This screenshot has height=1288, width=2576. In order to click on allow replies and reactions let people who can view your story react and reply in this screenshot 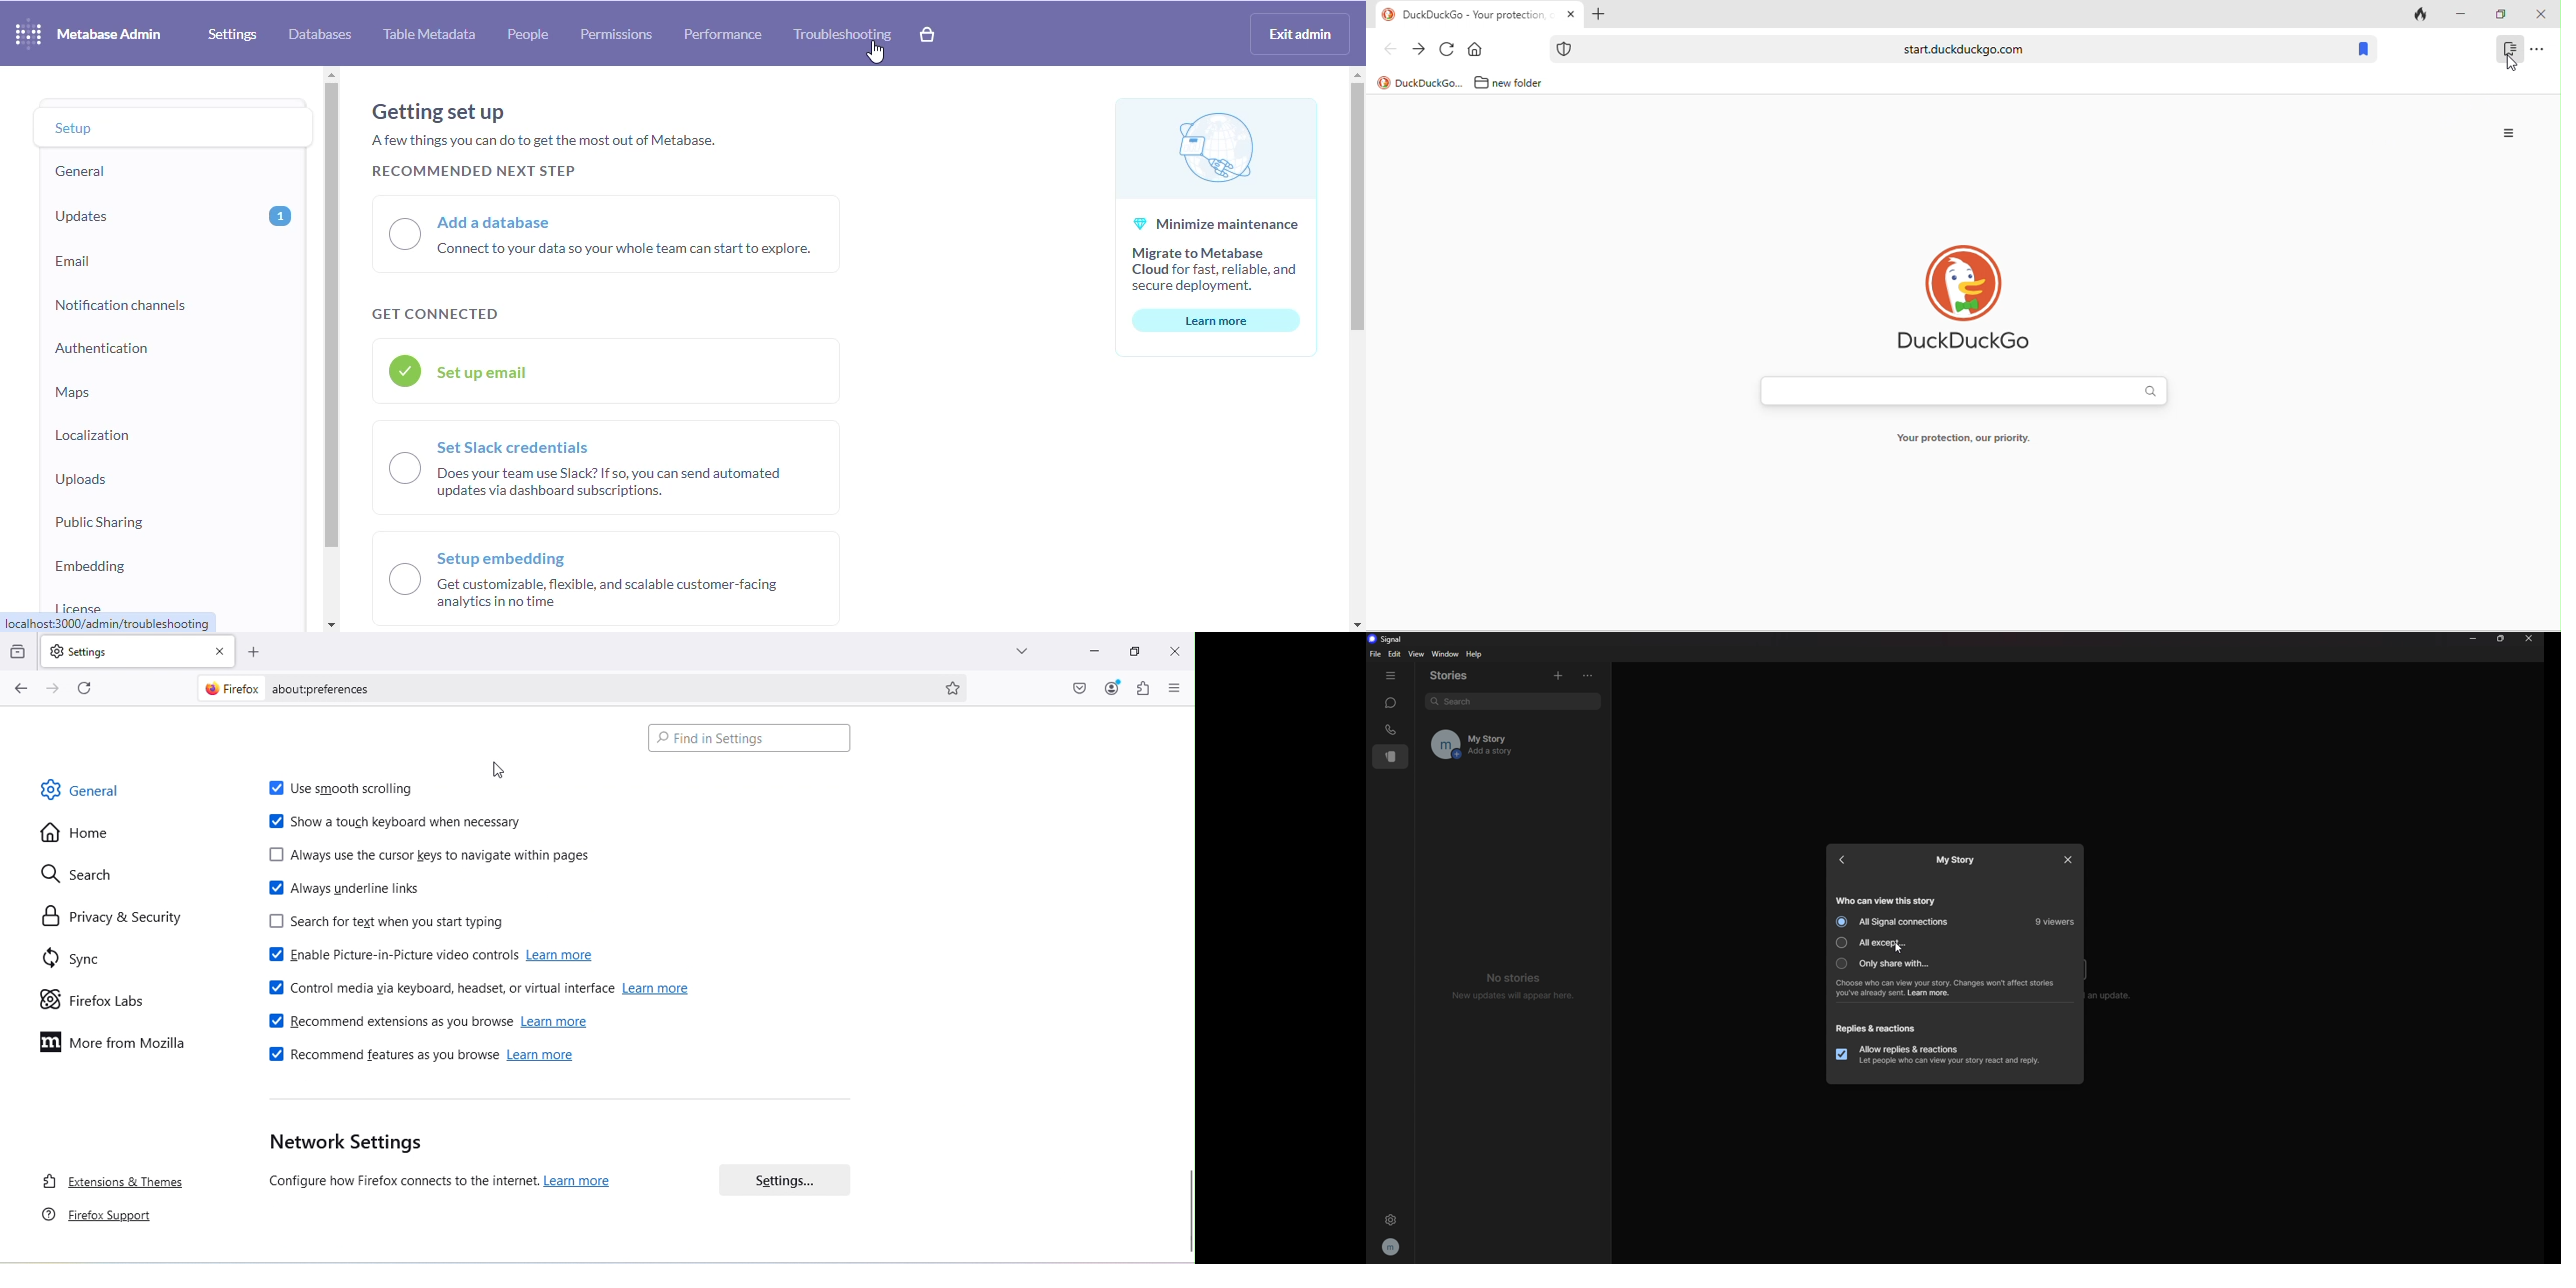, I will do `click(1942, 1054)`.